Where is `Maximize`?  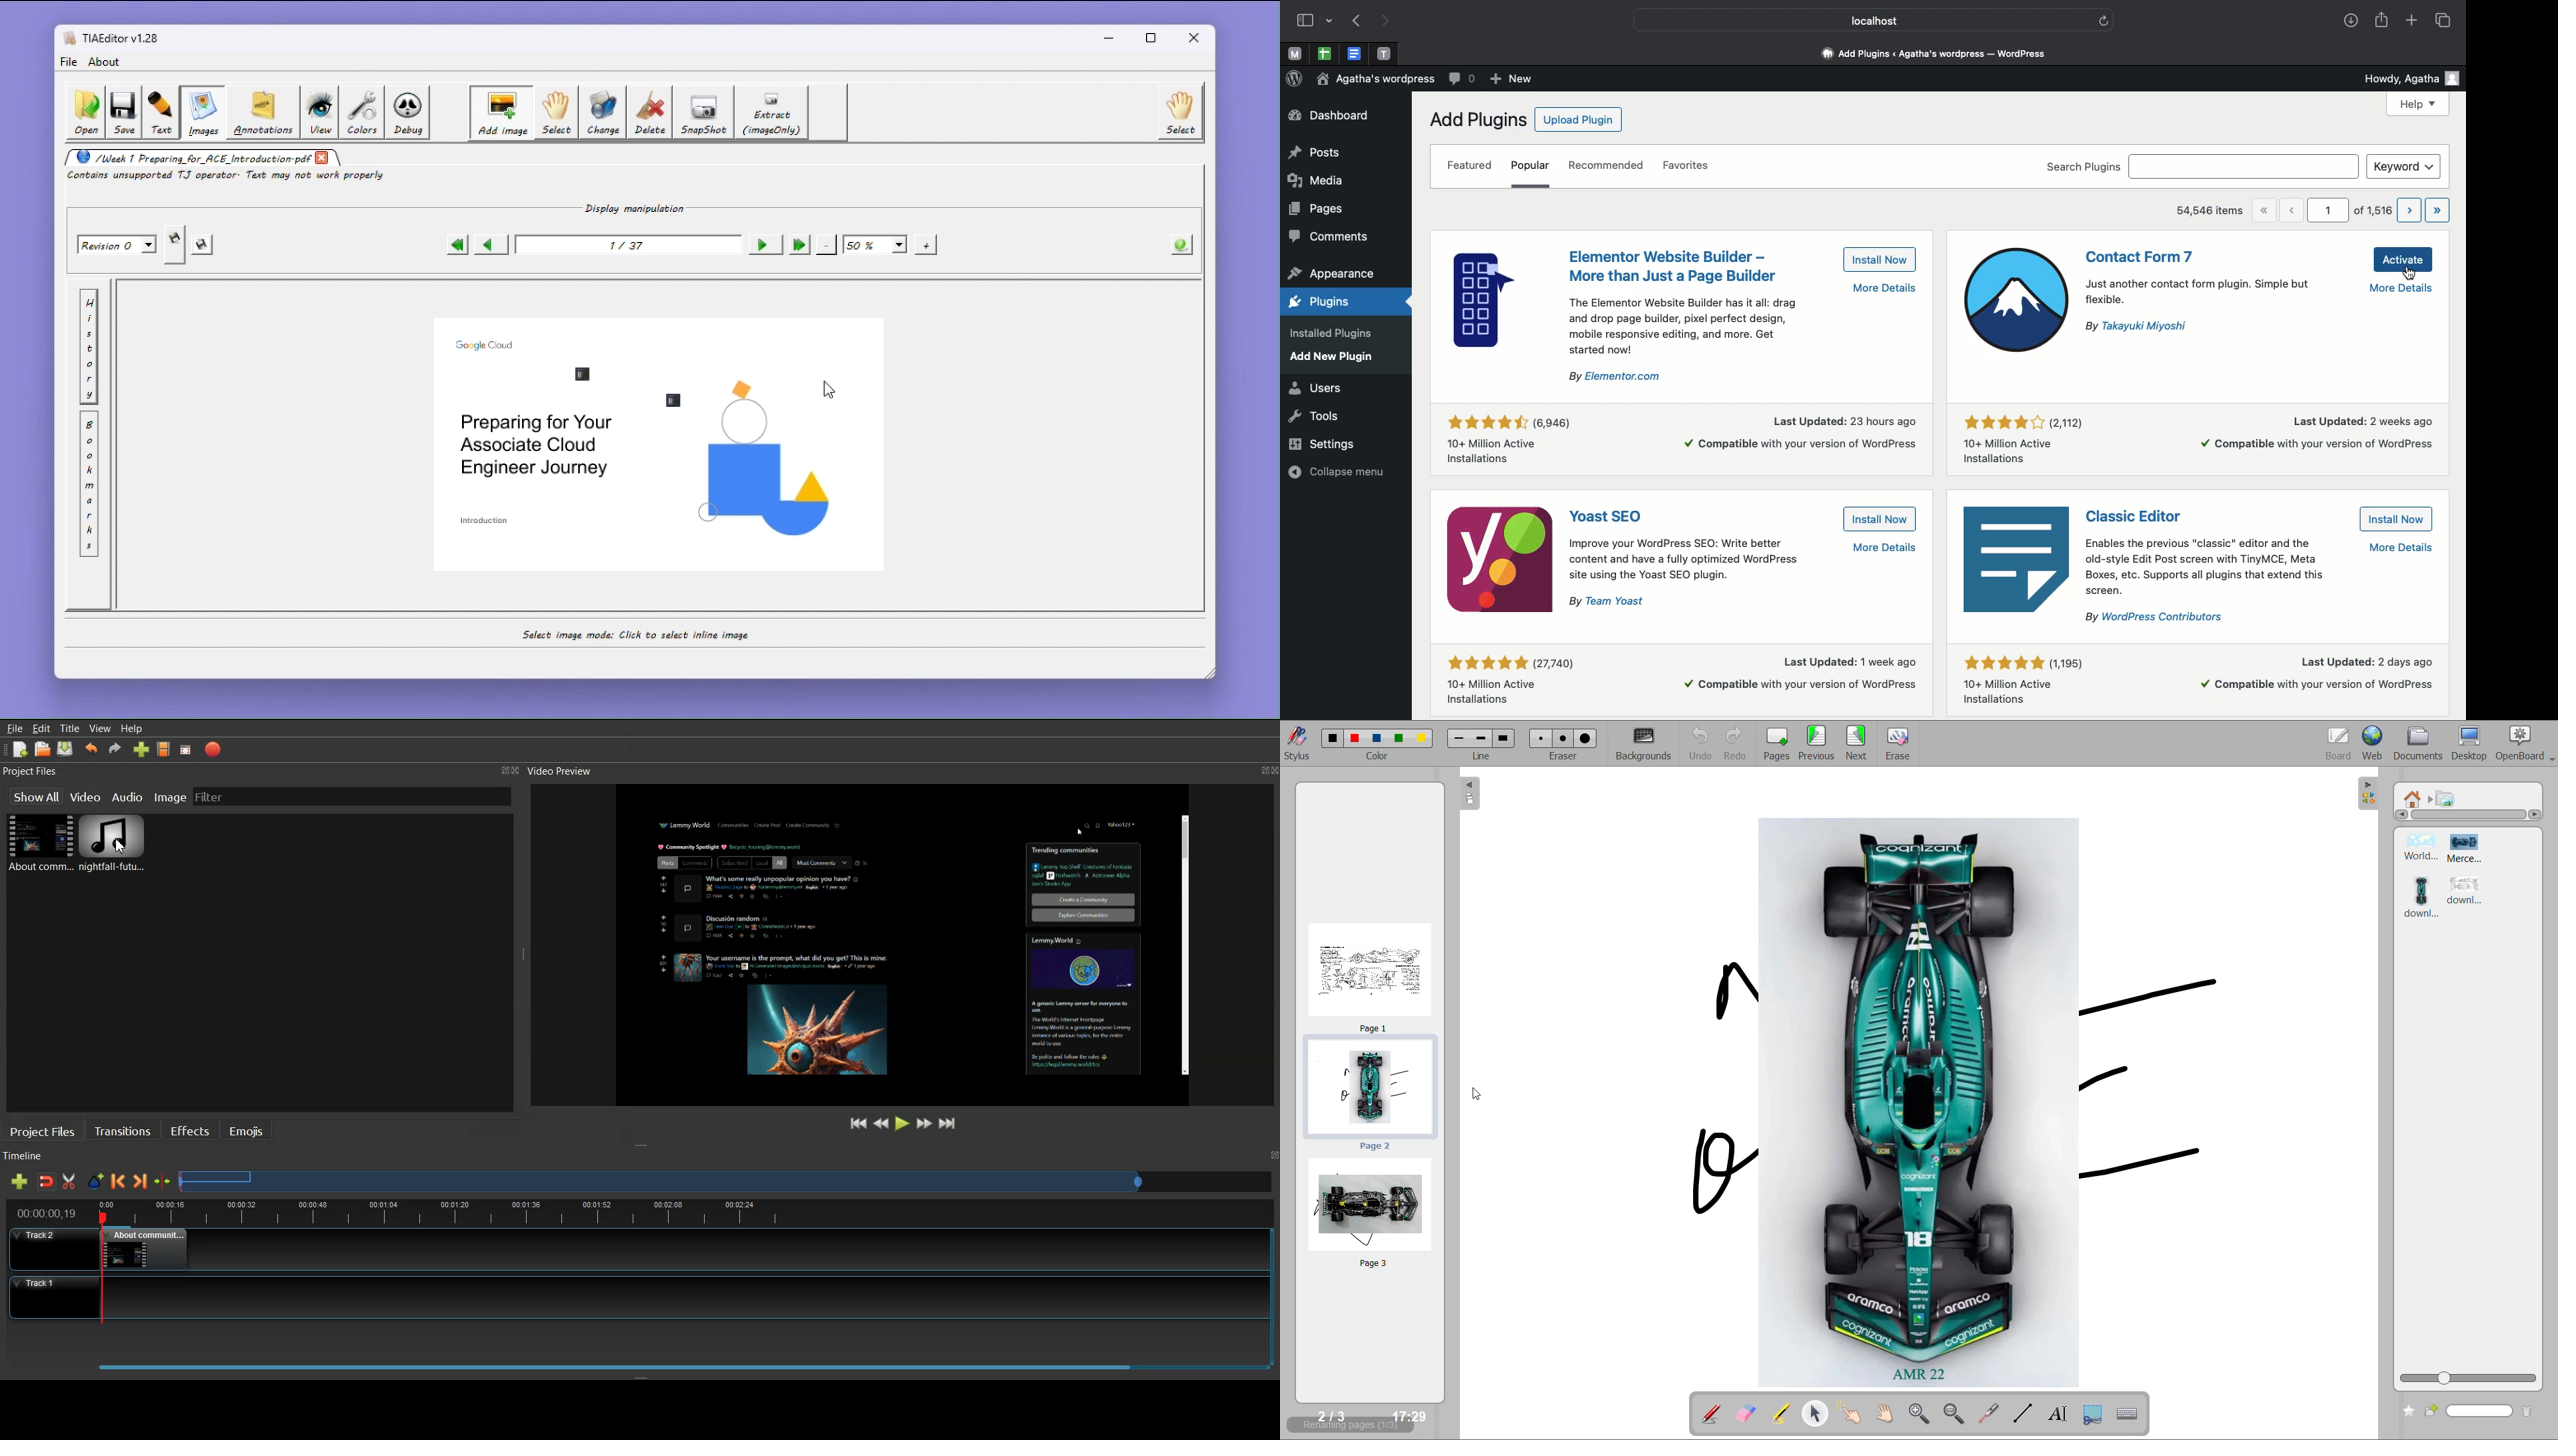
Maximize is located at coordinates (504, 769).